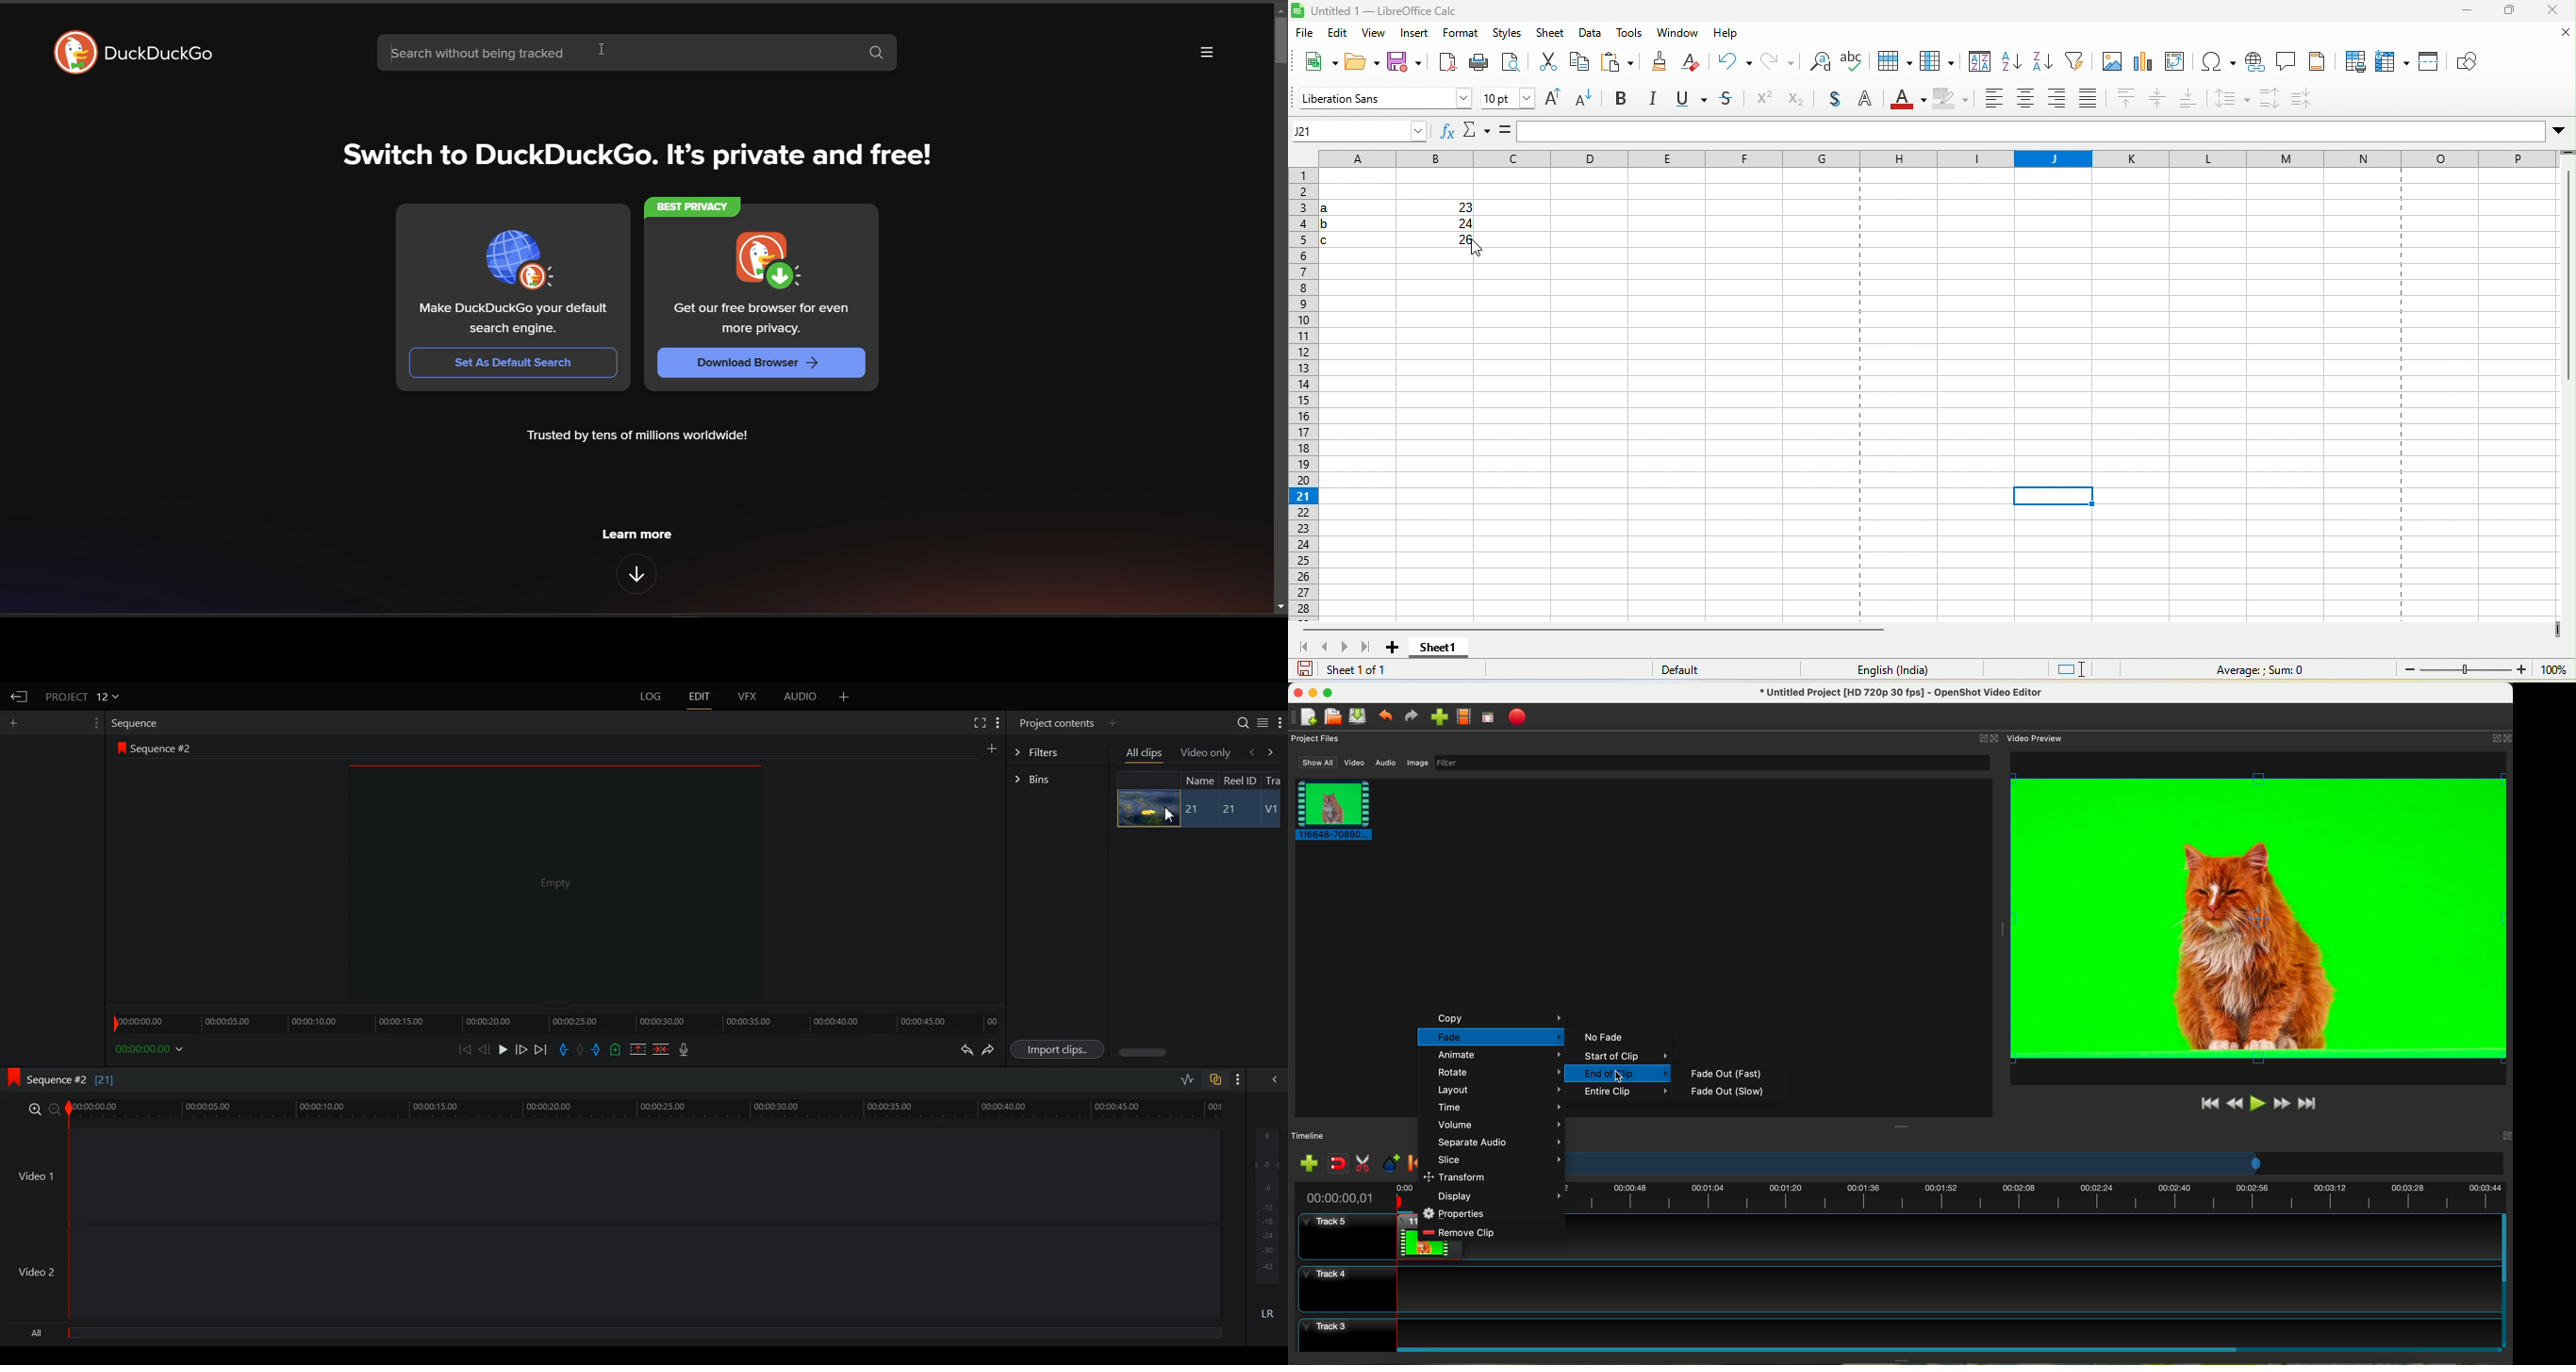 The width and height of the screenshot is (2576, 1372). Describe the element at coordinates (2270, 98) in the screenshot. I see `increase paragraph spacing` at that location.